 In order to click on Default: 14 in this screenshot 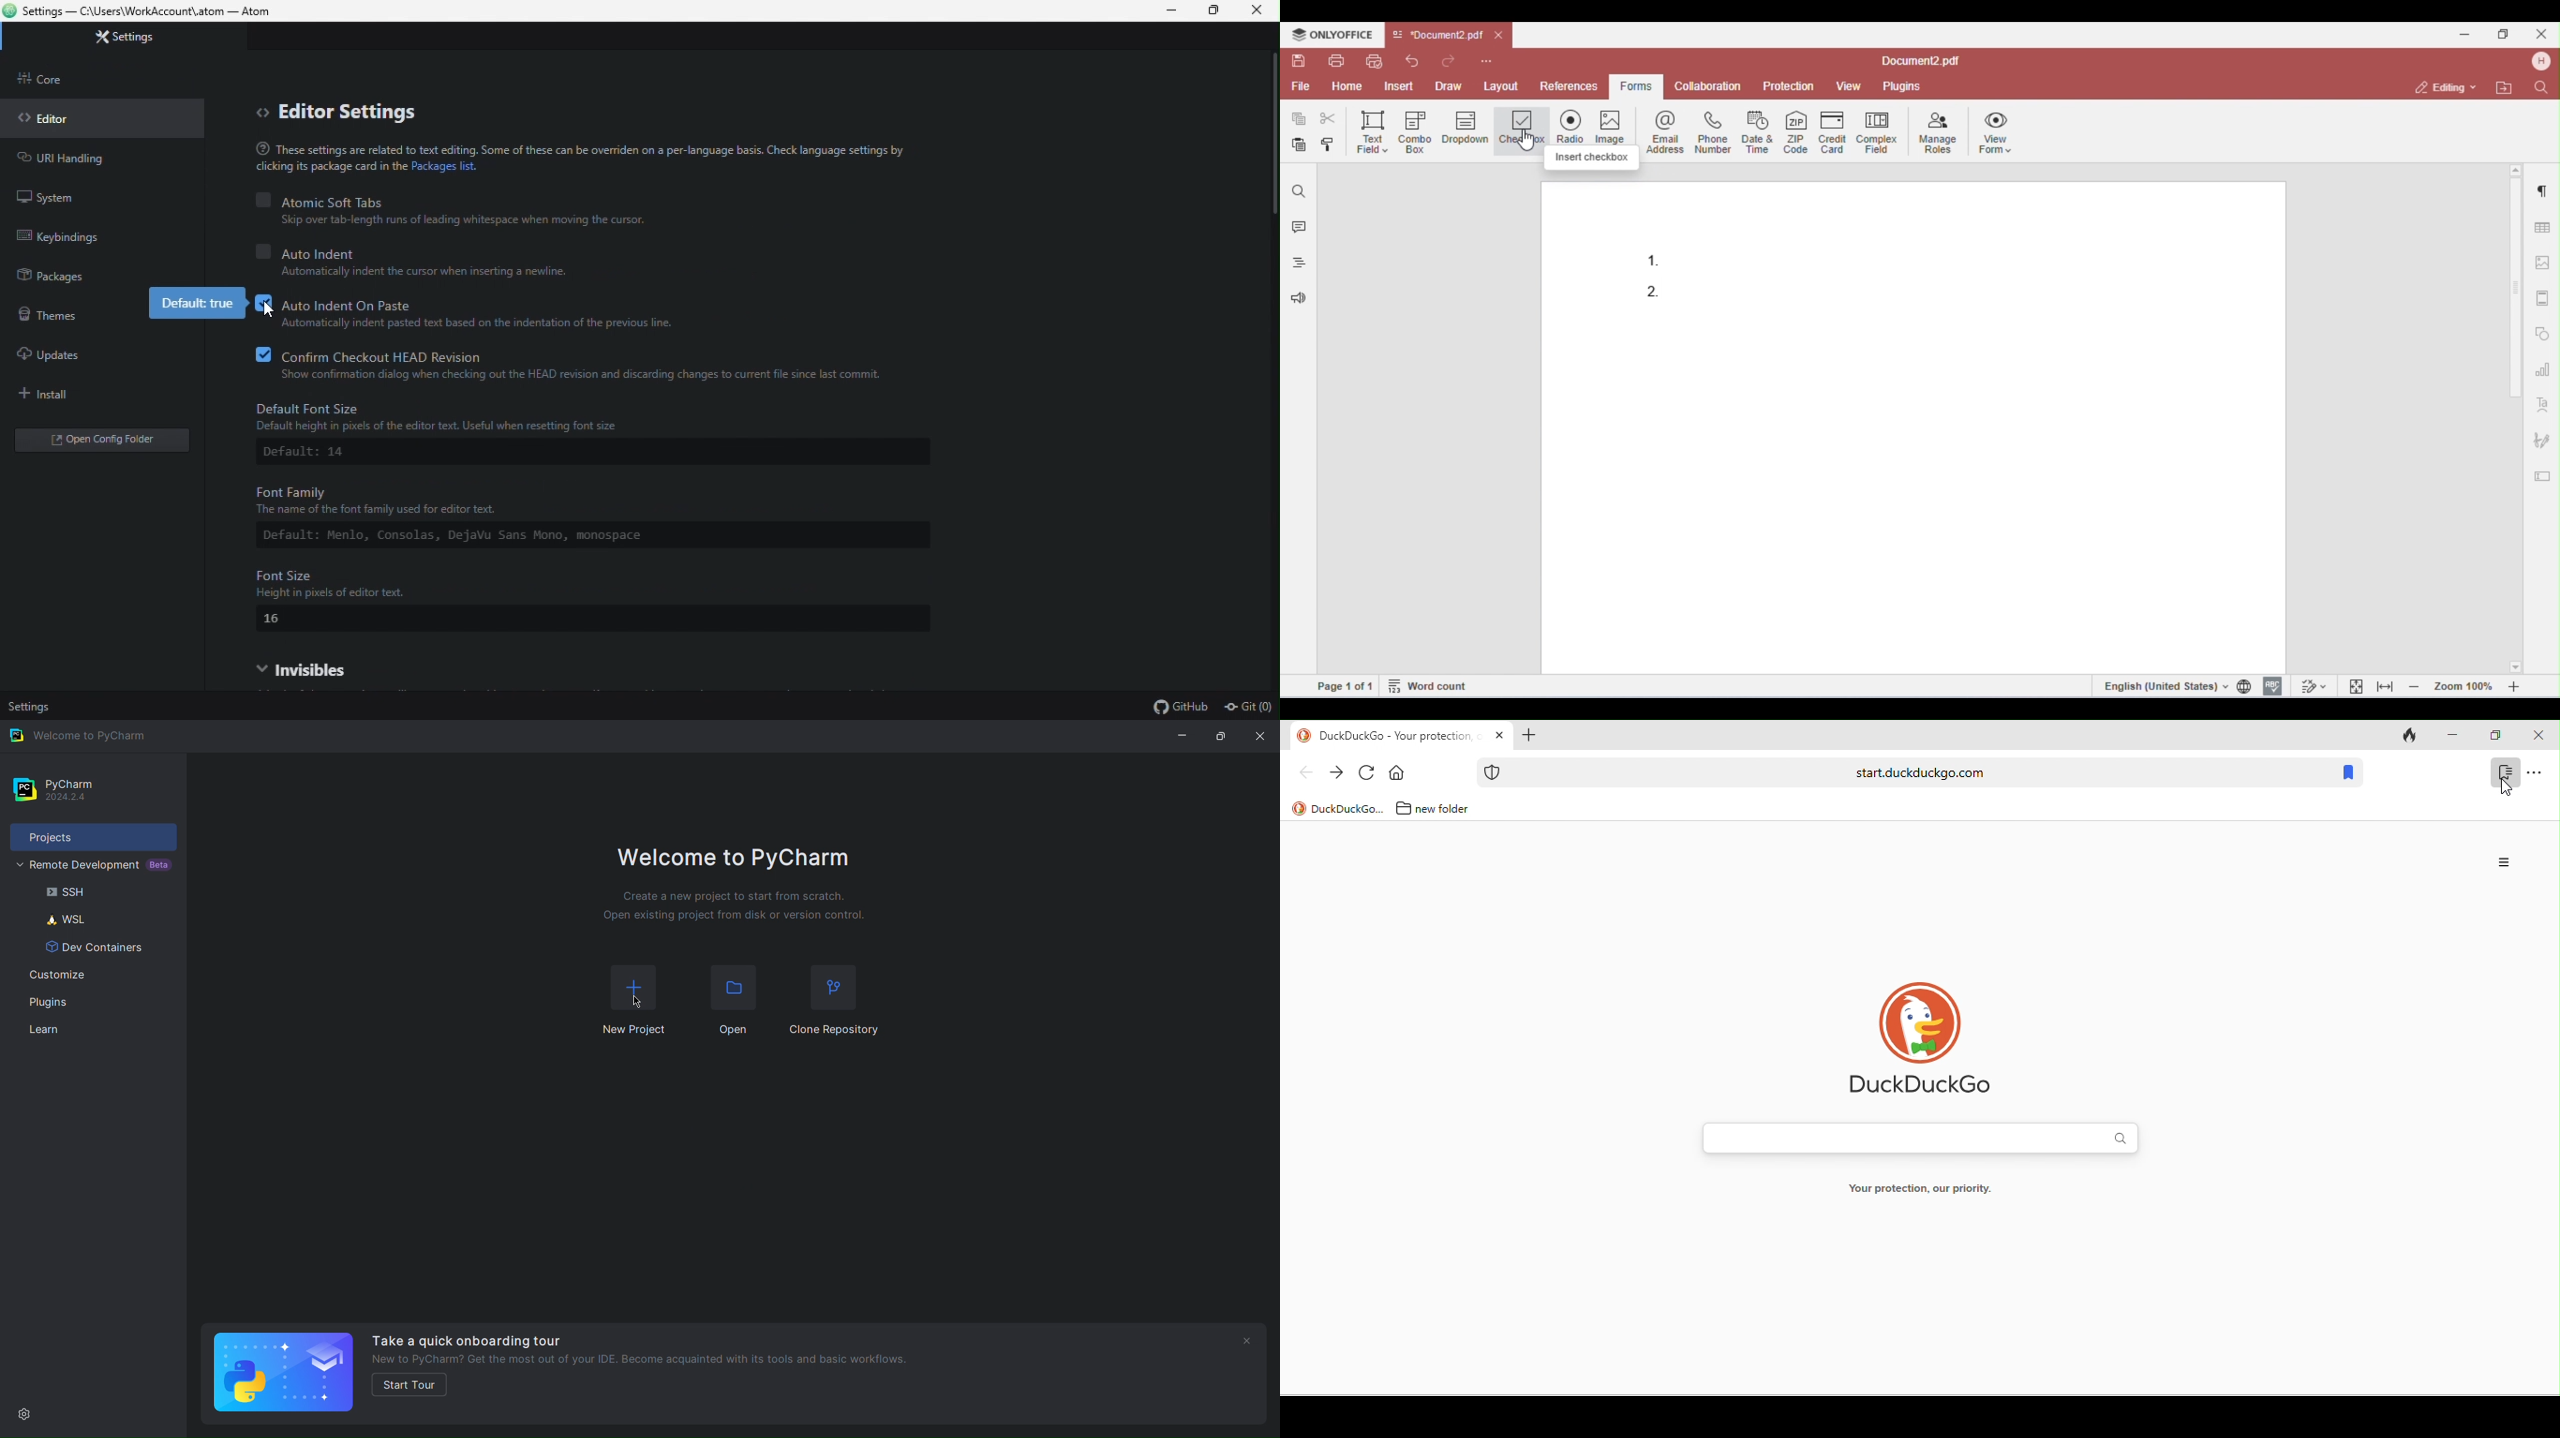, I will do `click(328, 451)`.